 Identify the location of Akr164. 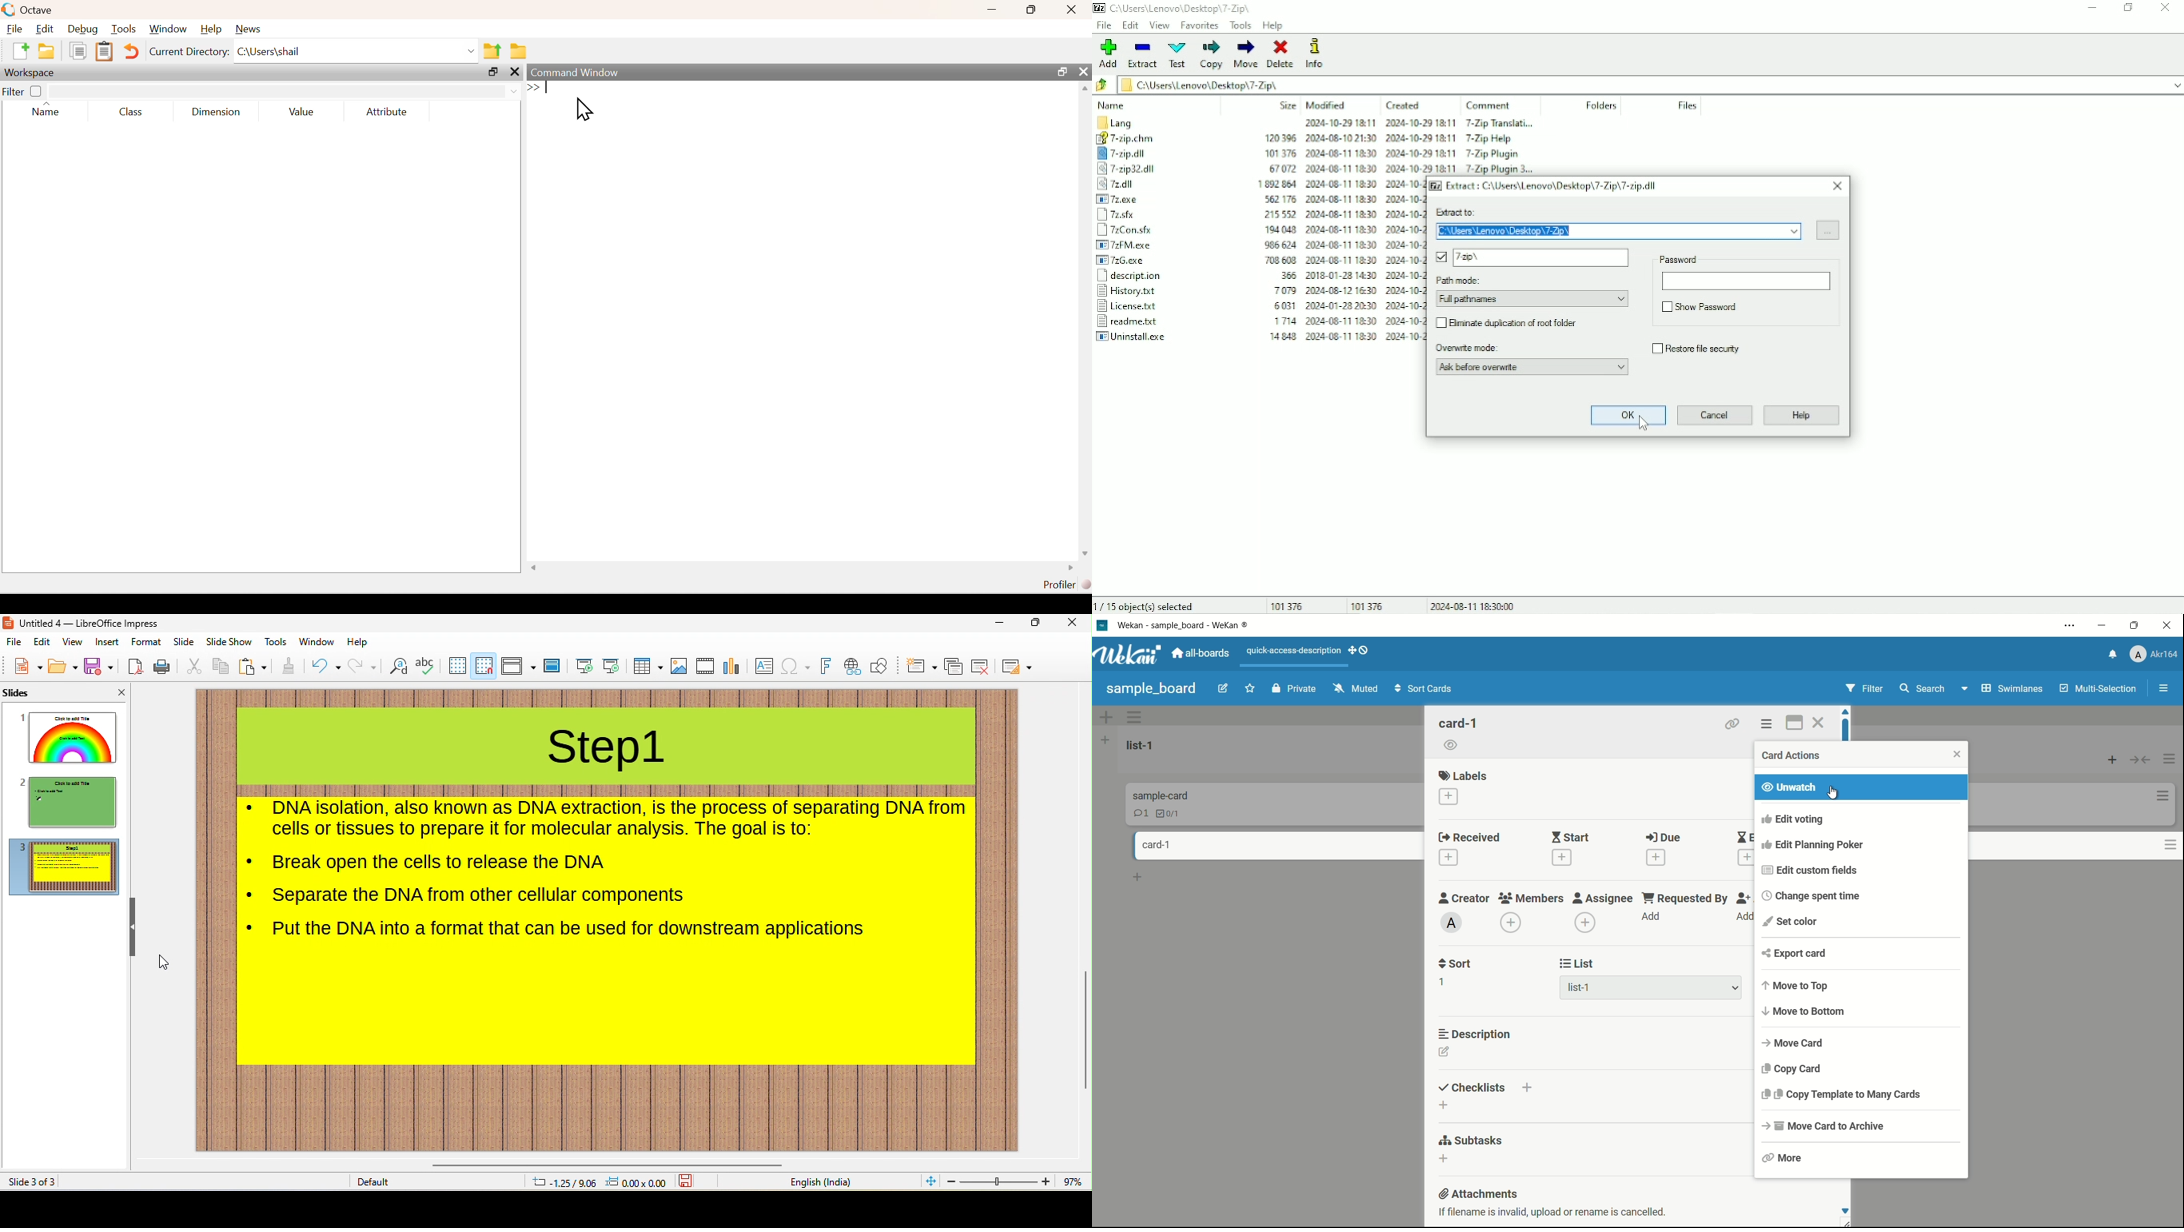
(2156, 654).